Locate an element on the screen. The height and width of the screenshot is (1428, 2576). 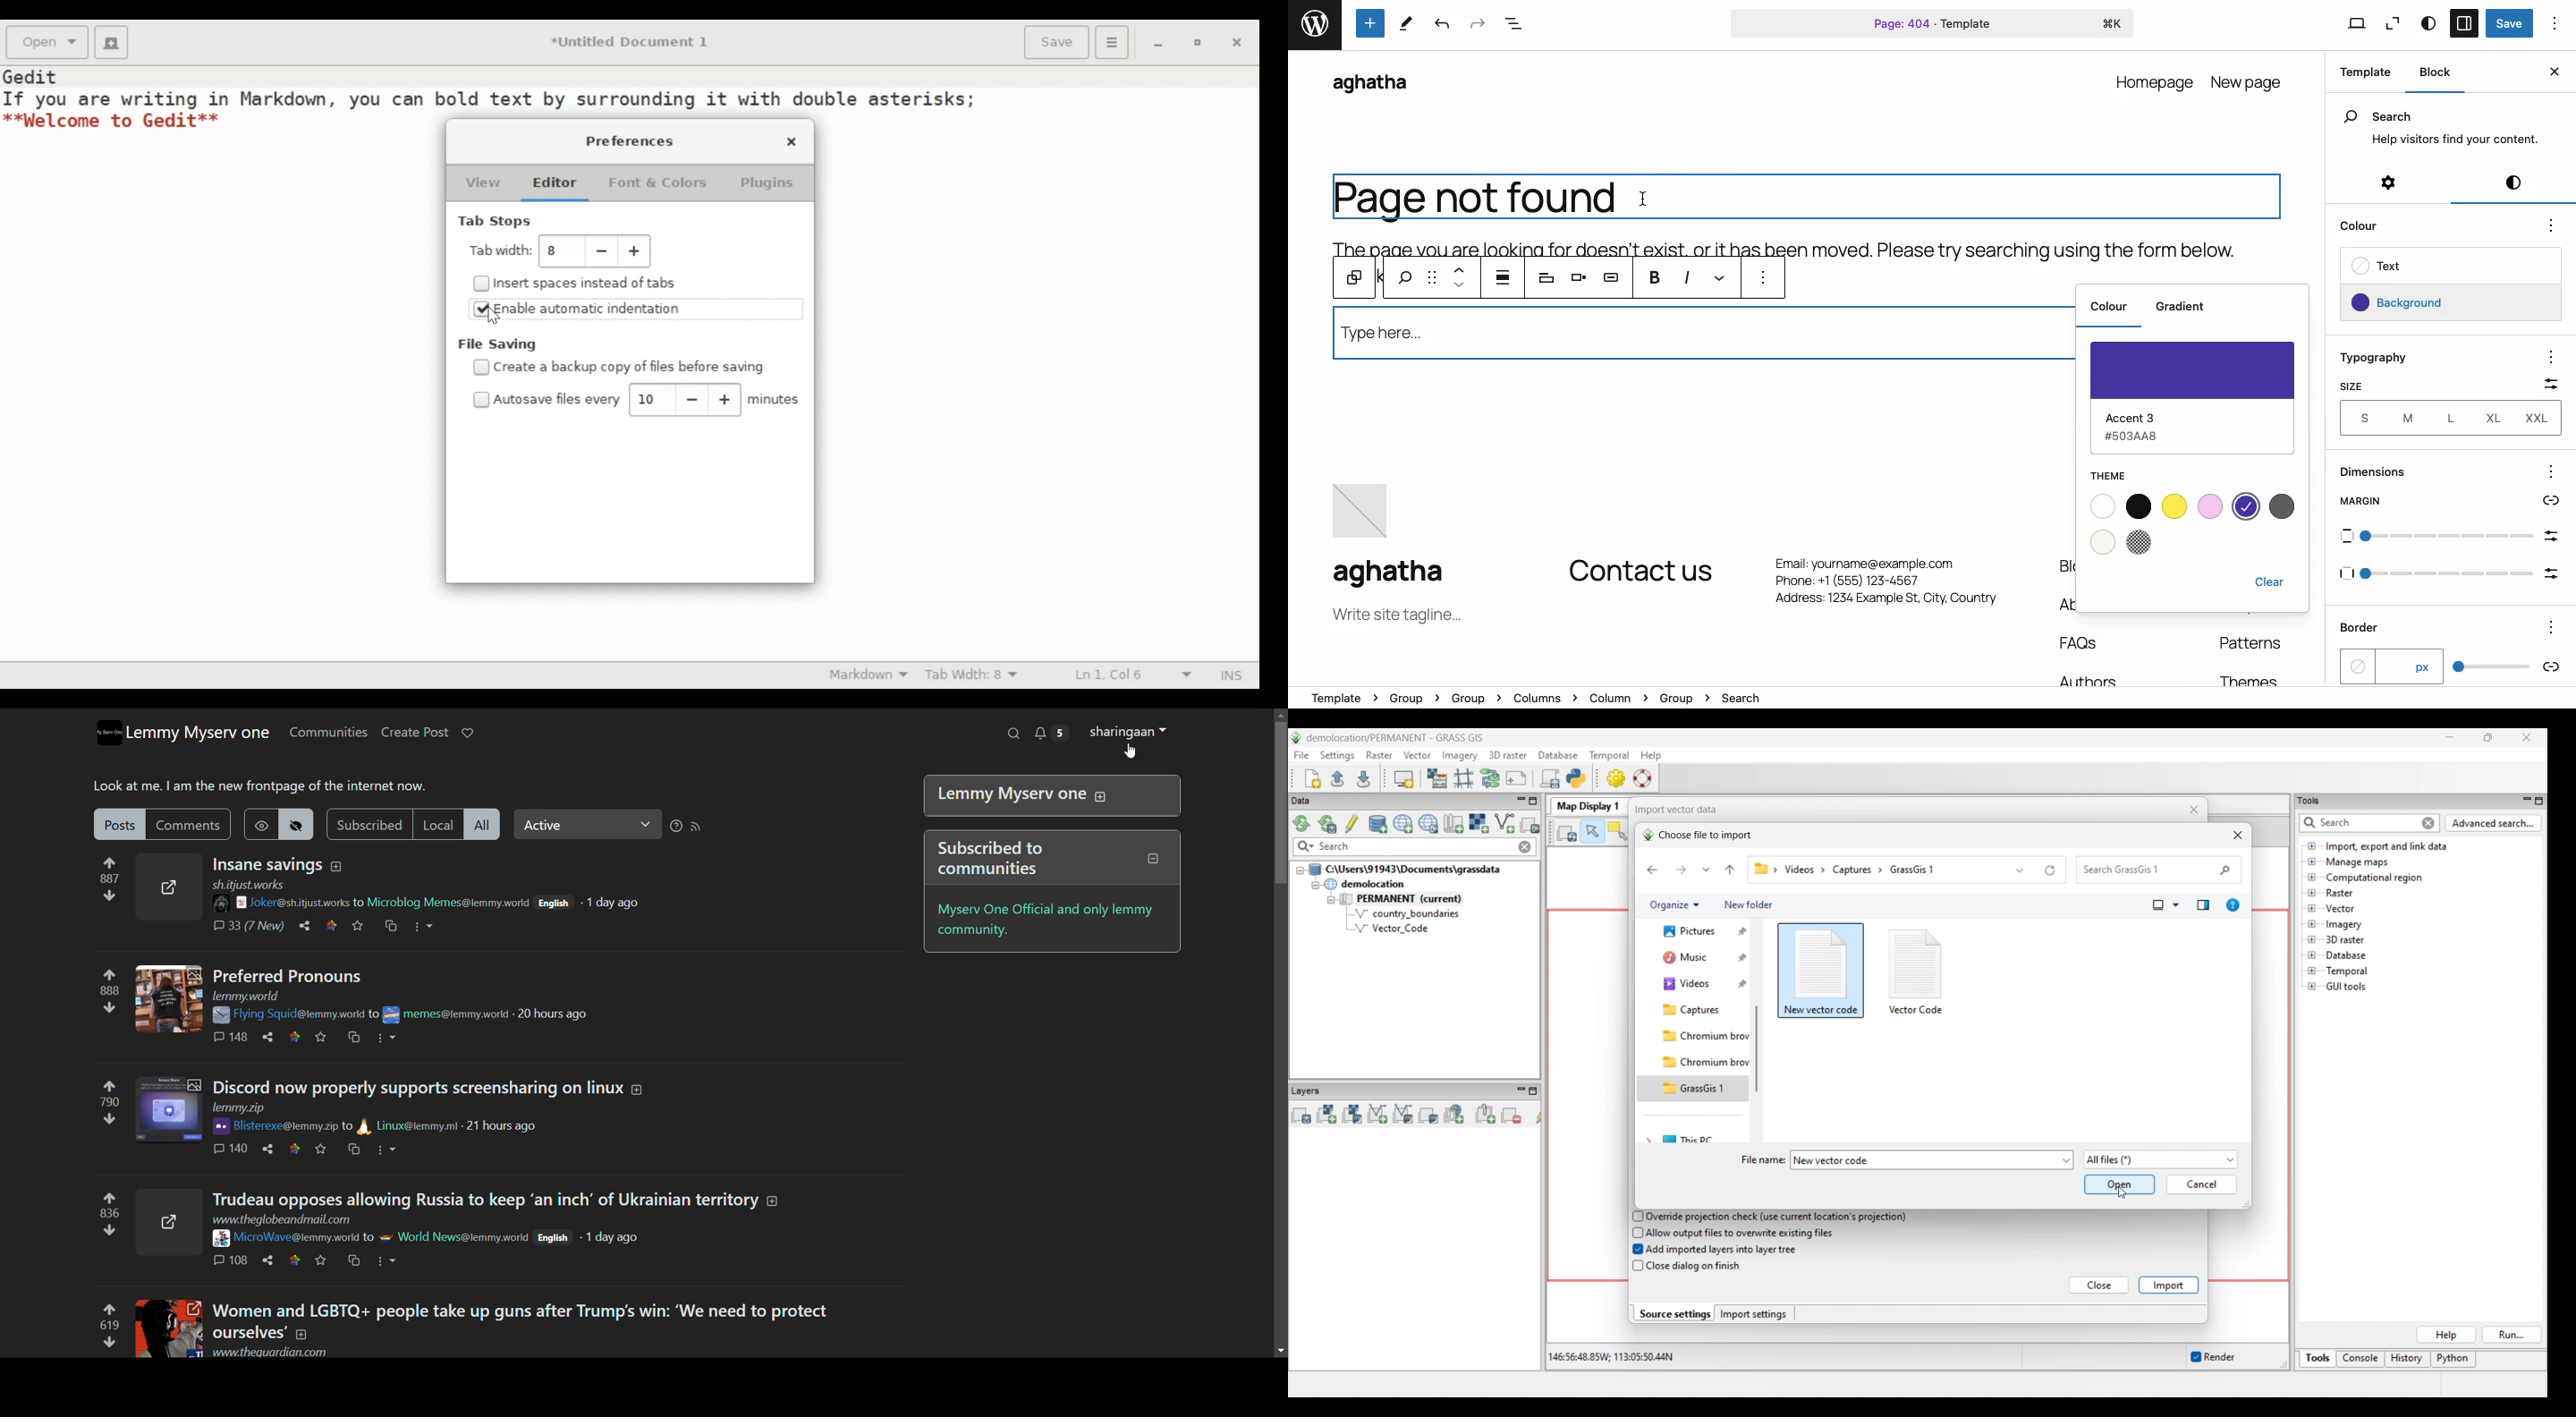
Preferred Pronouns is located at coordinates (289, 976).